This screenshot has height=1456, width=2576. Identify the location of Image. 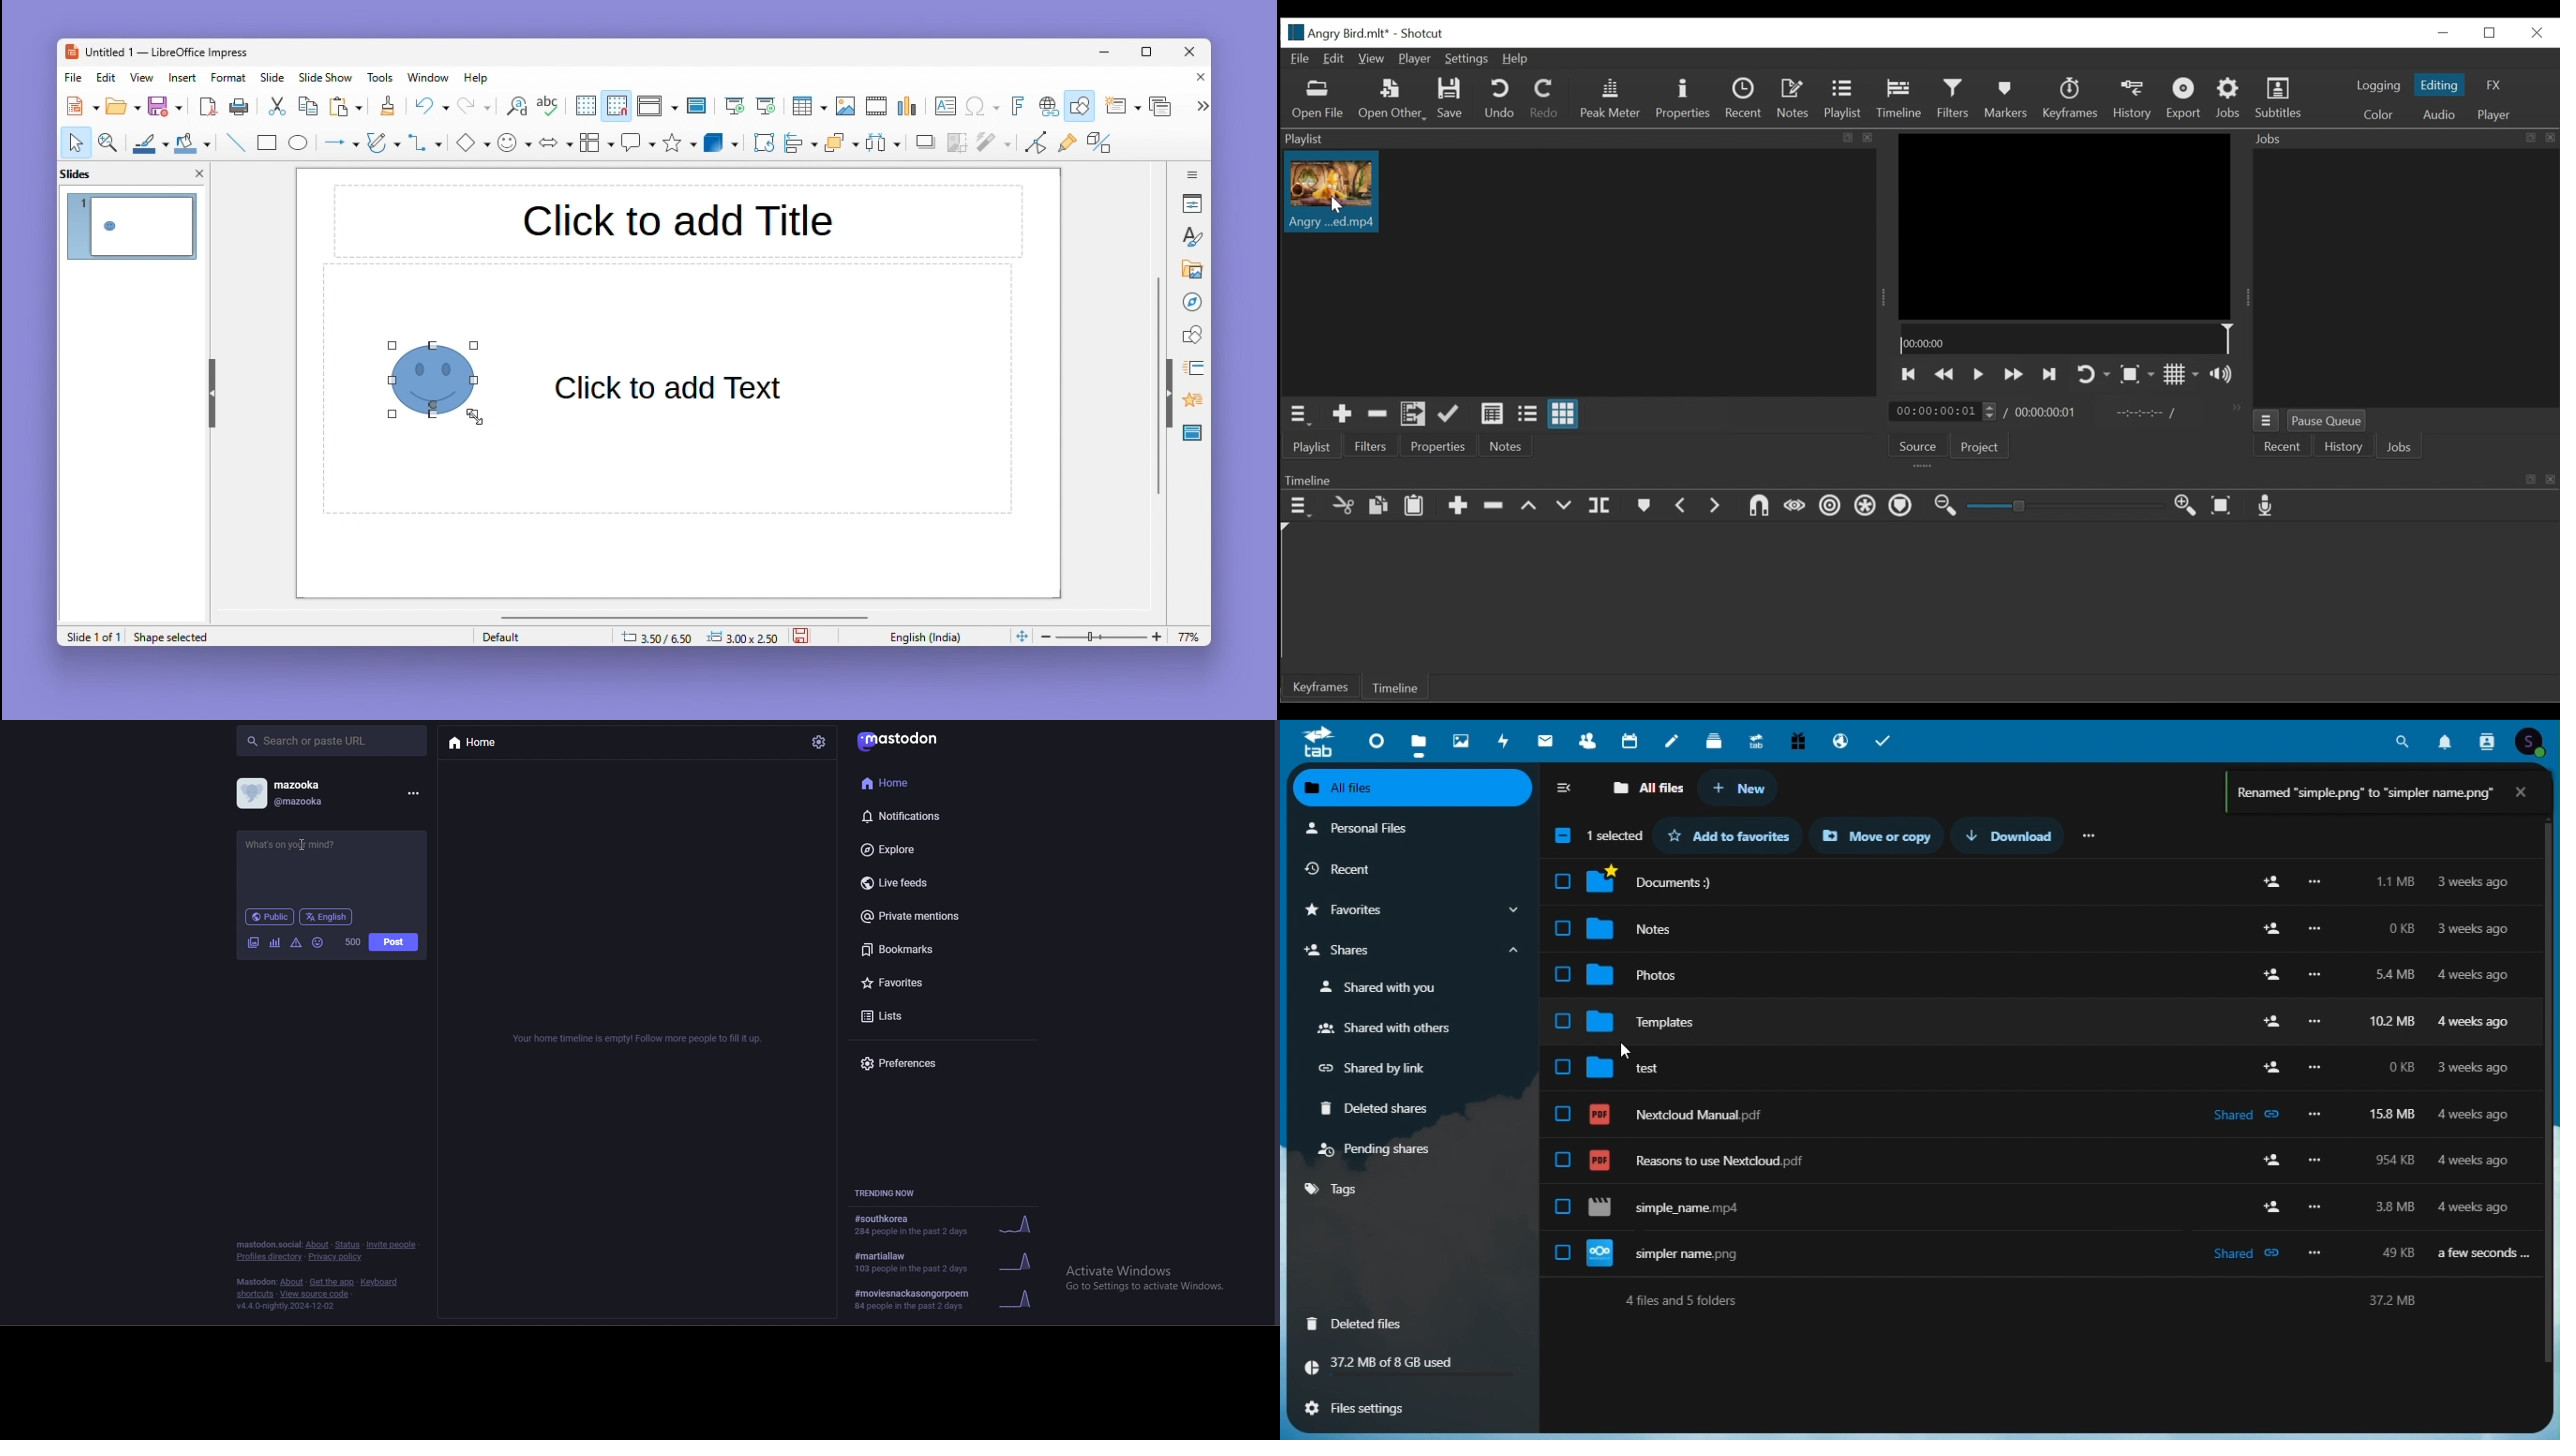
(845, 107).